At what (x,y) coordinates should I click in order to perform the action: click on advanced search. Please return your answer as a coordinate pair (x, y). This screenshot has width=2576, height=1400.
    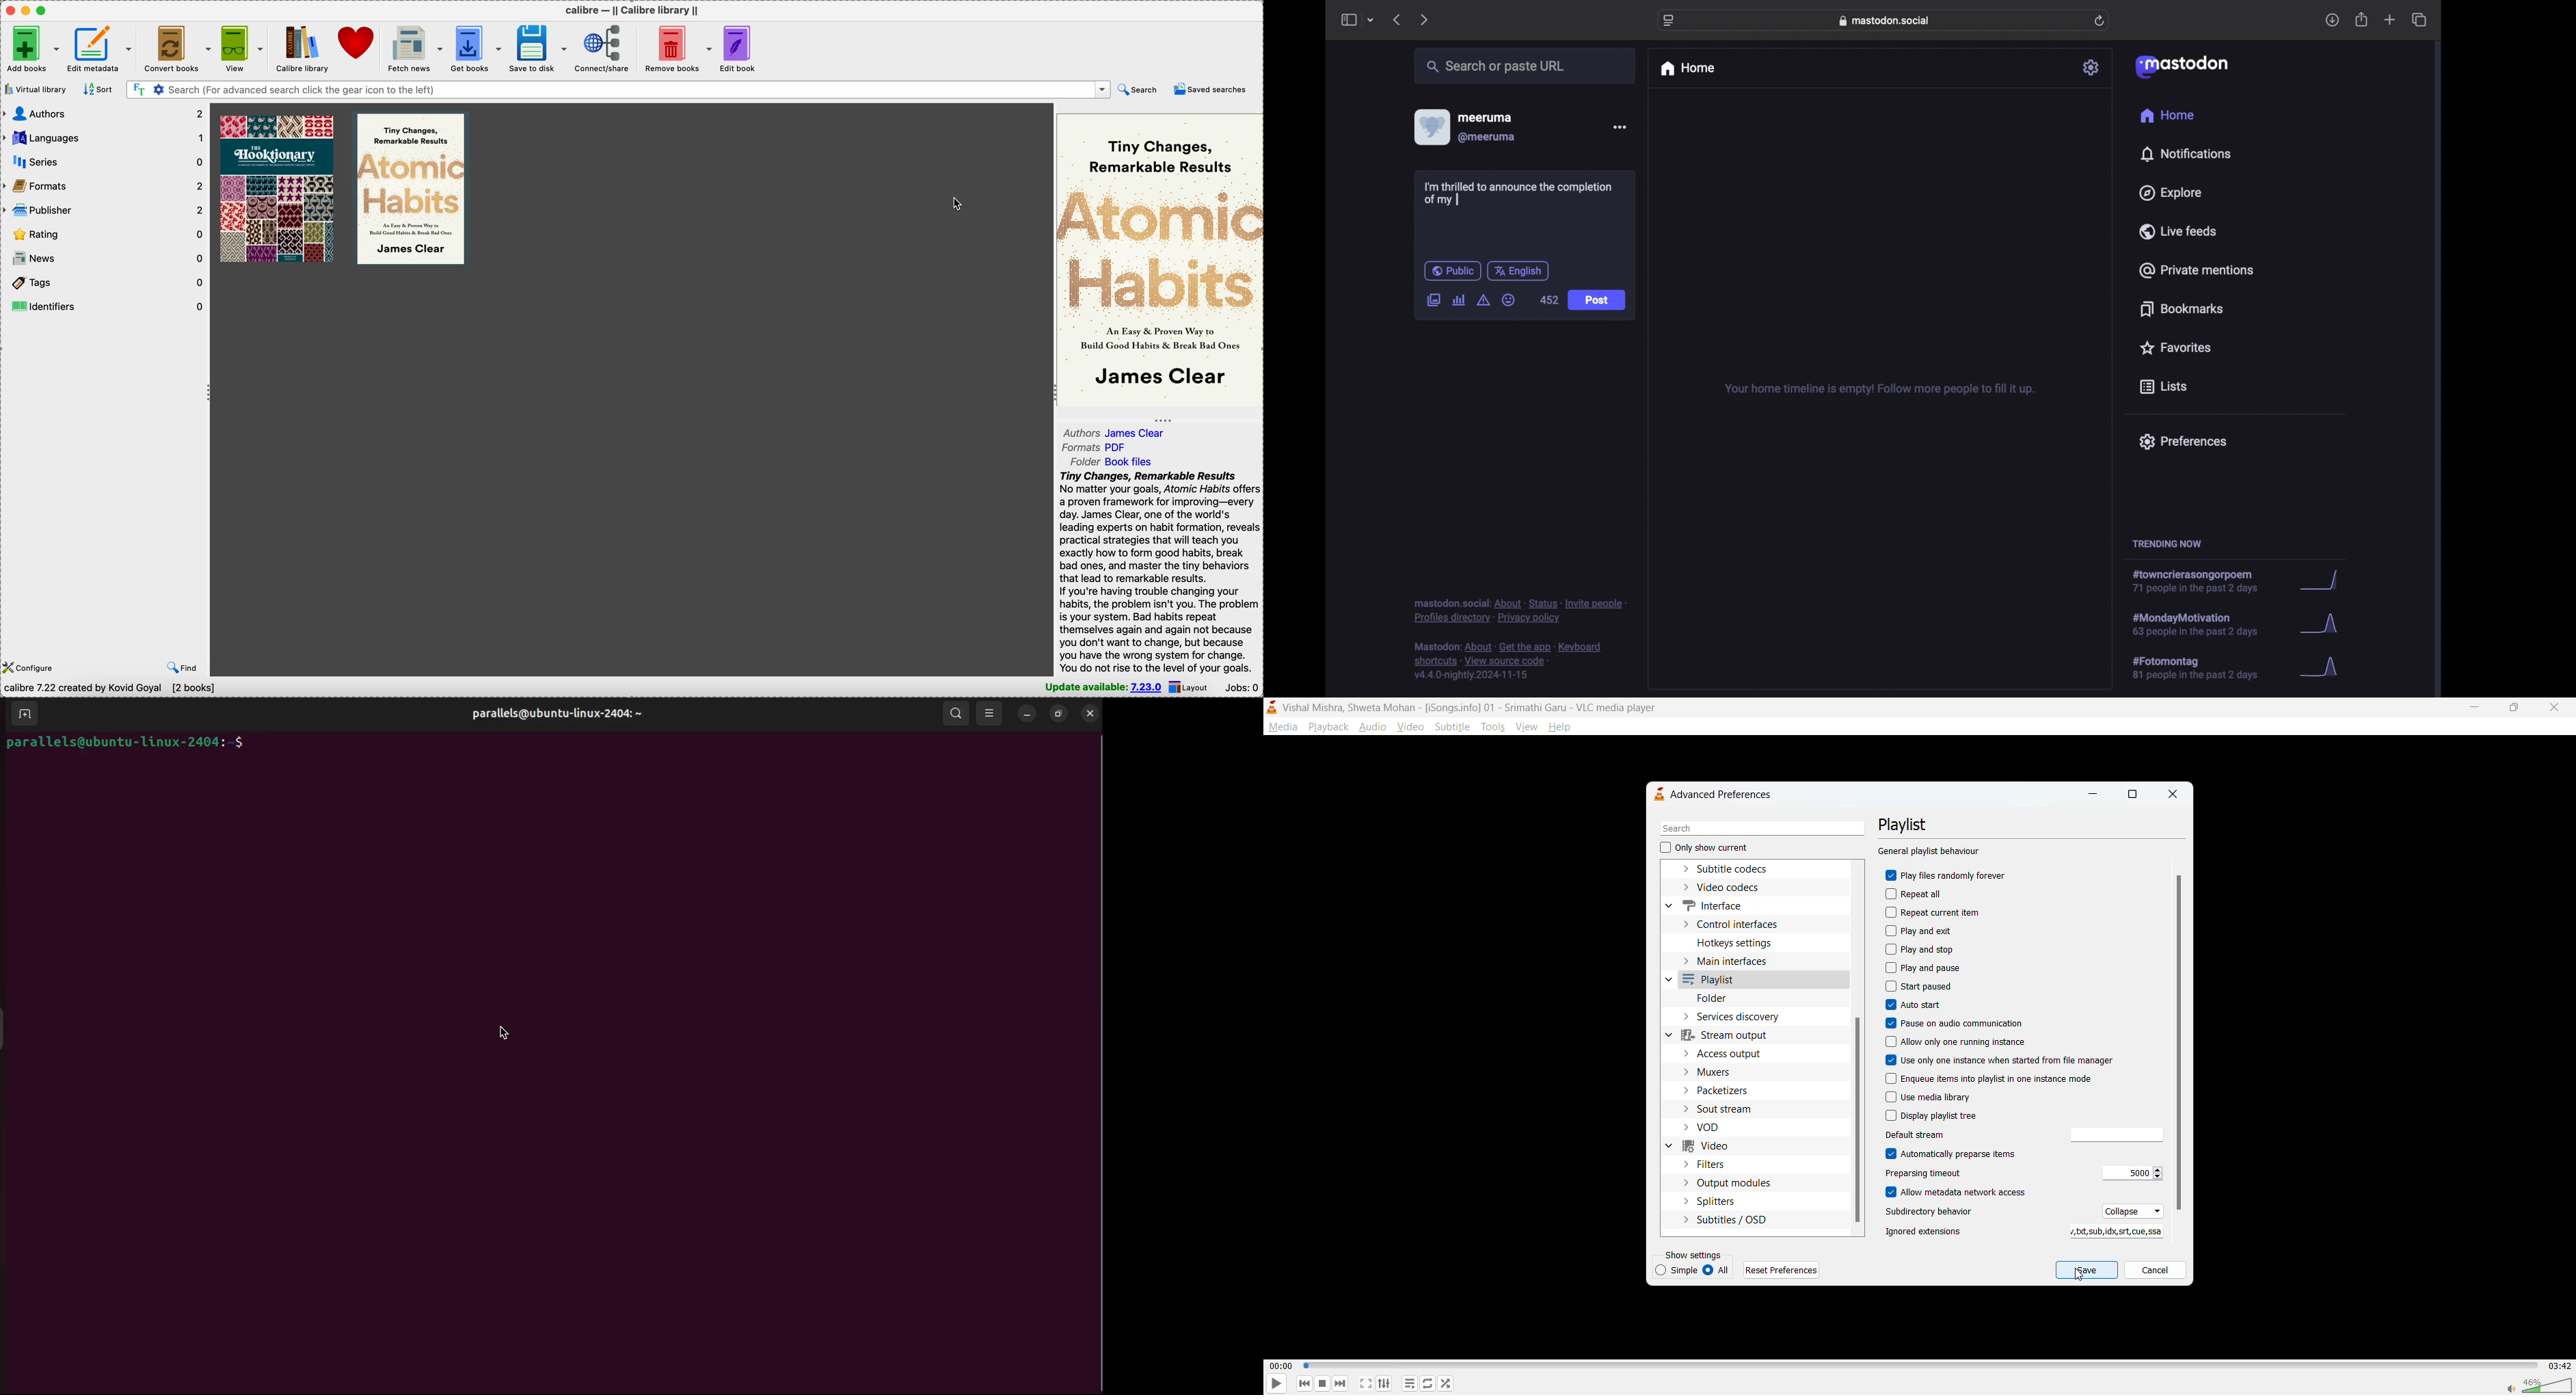
    Looking at the image, I should click on (158, 89).